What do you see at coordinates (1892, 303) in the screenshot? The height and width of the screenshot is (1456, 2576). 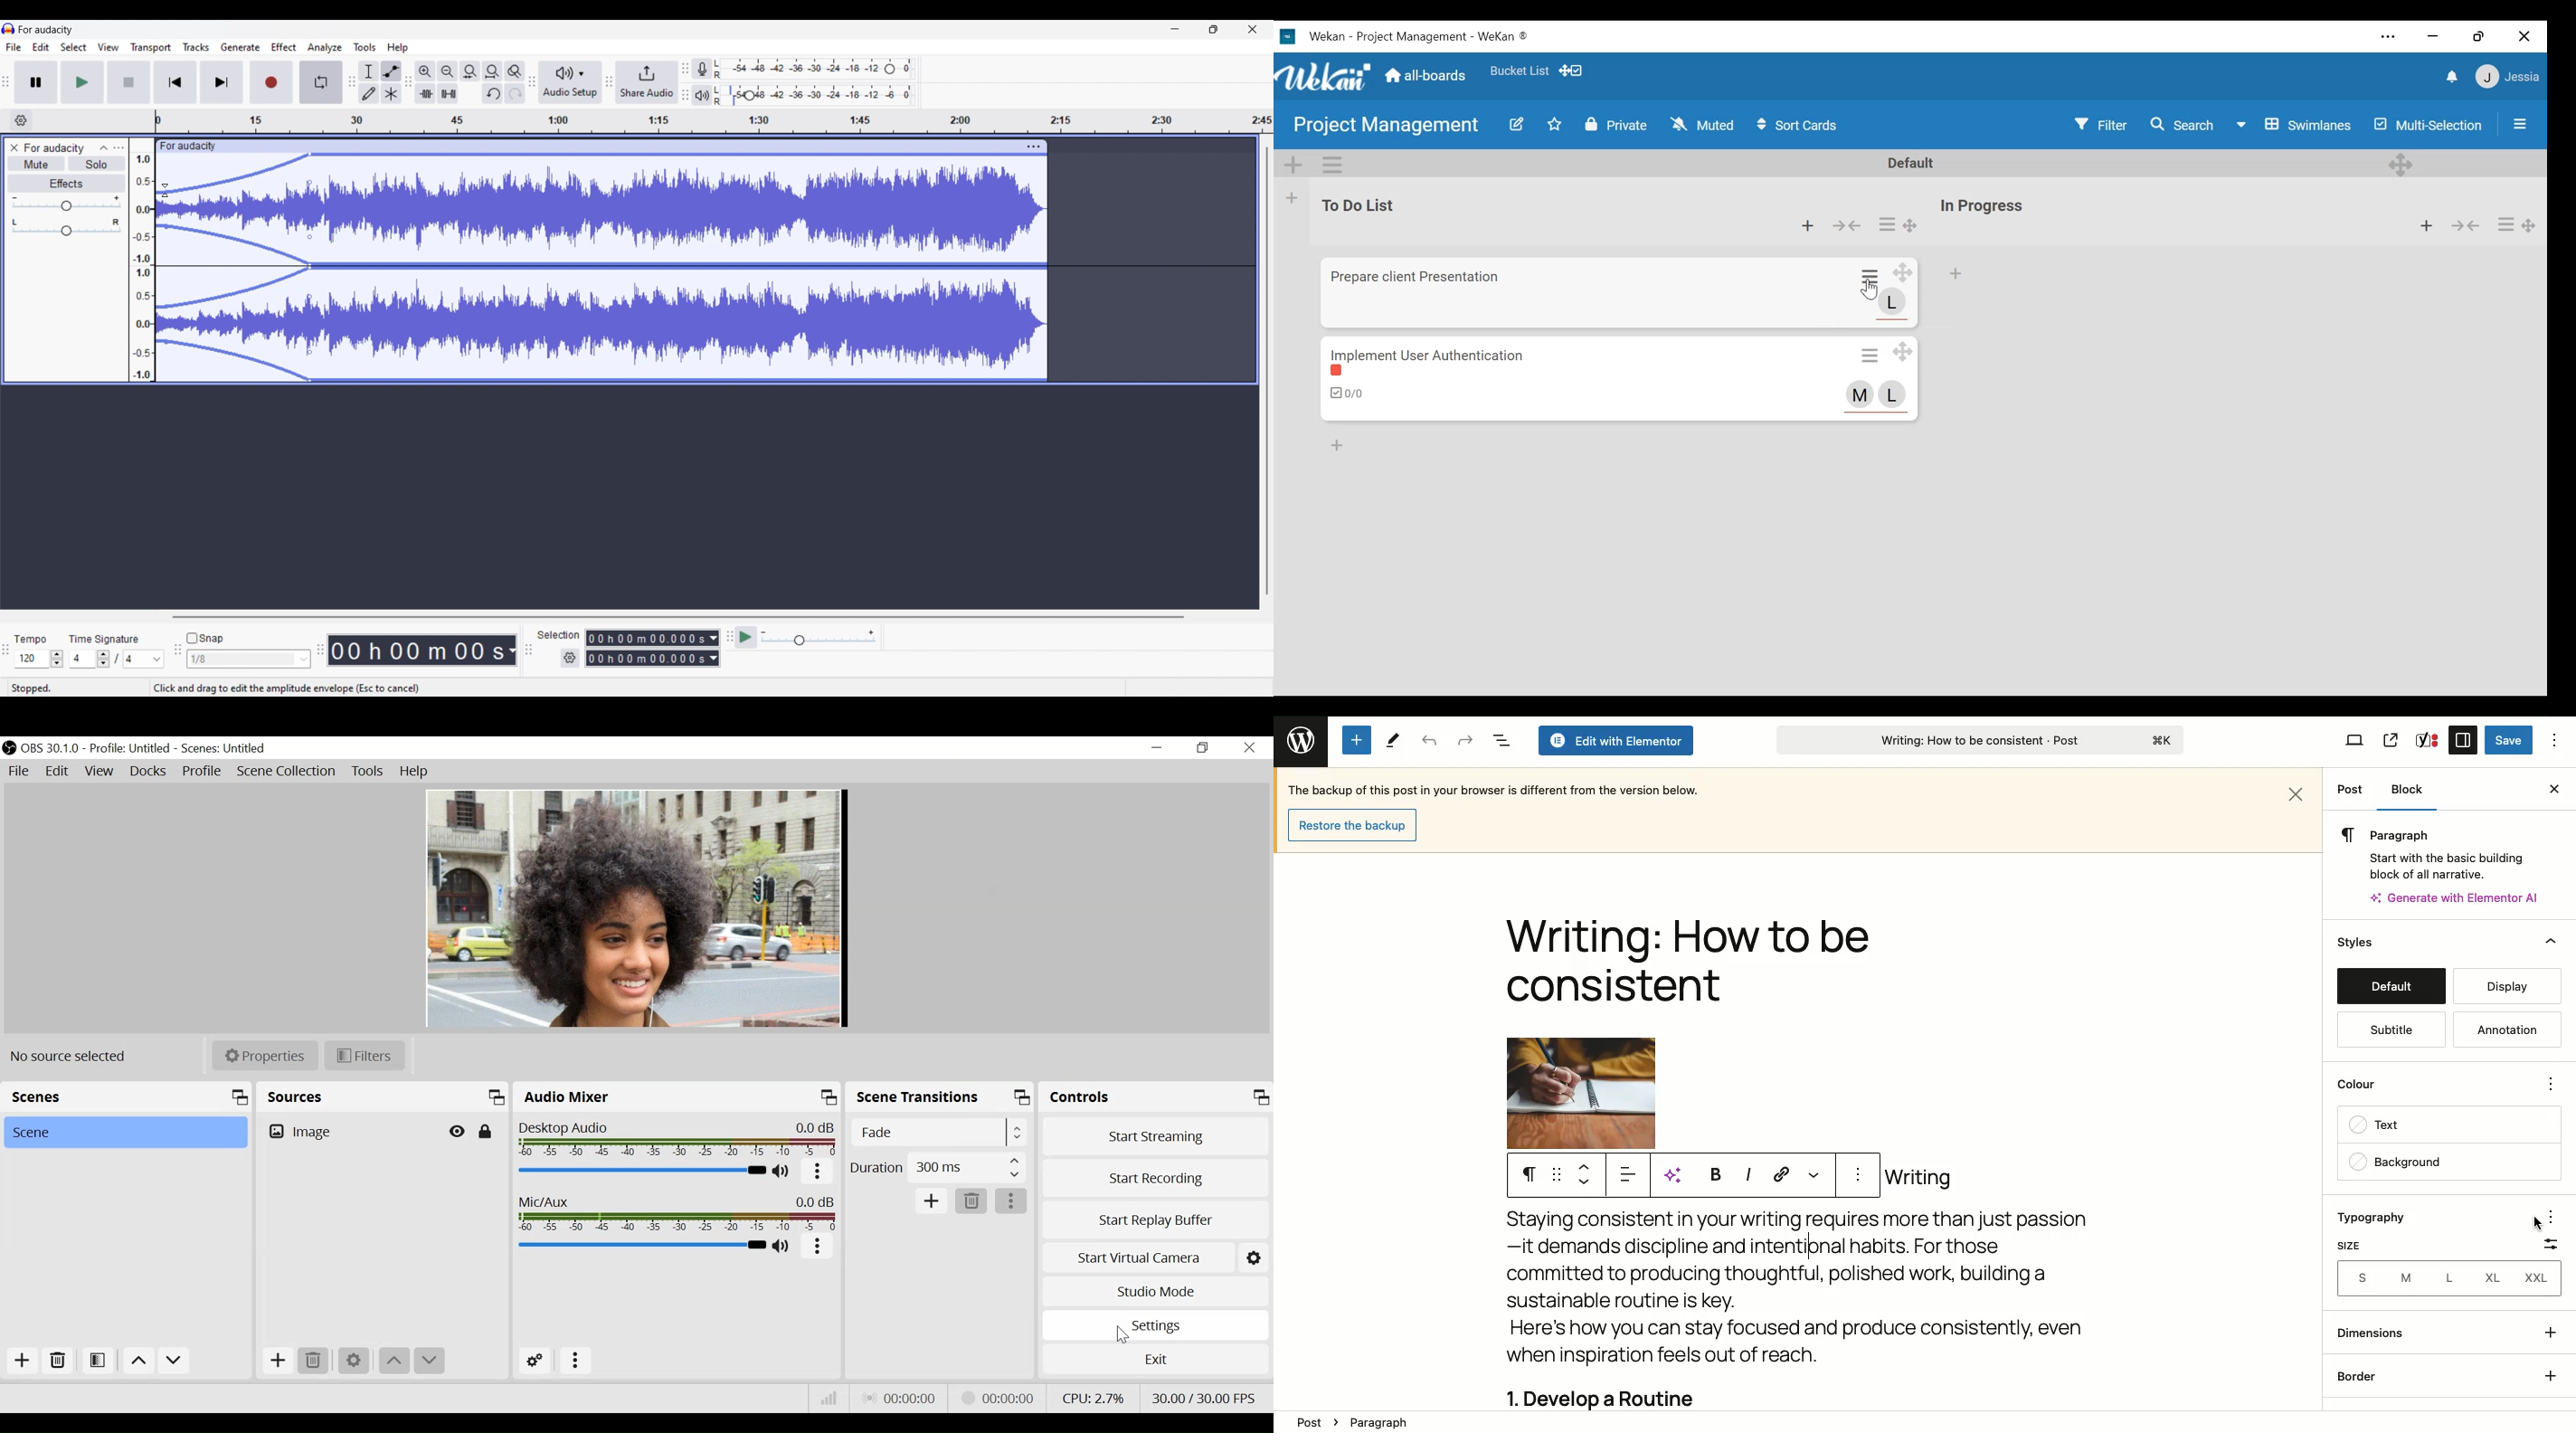 I see `Member` at bounding box center [1892, 303].